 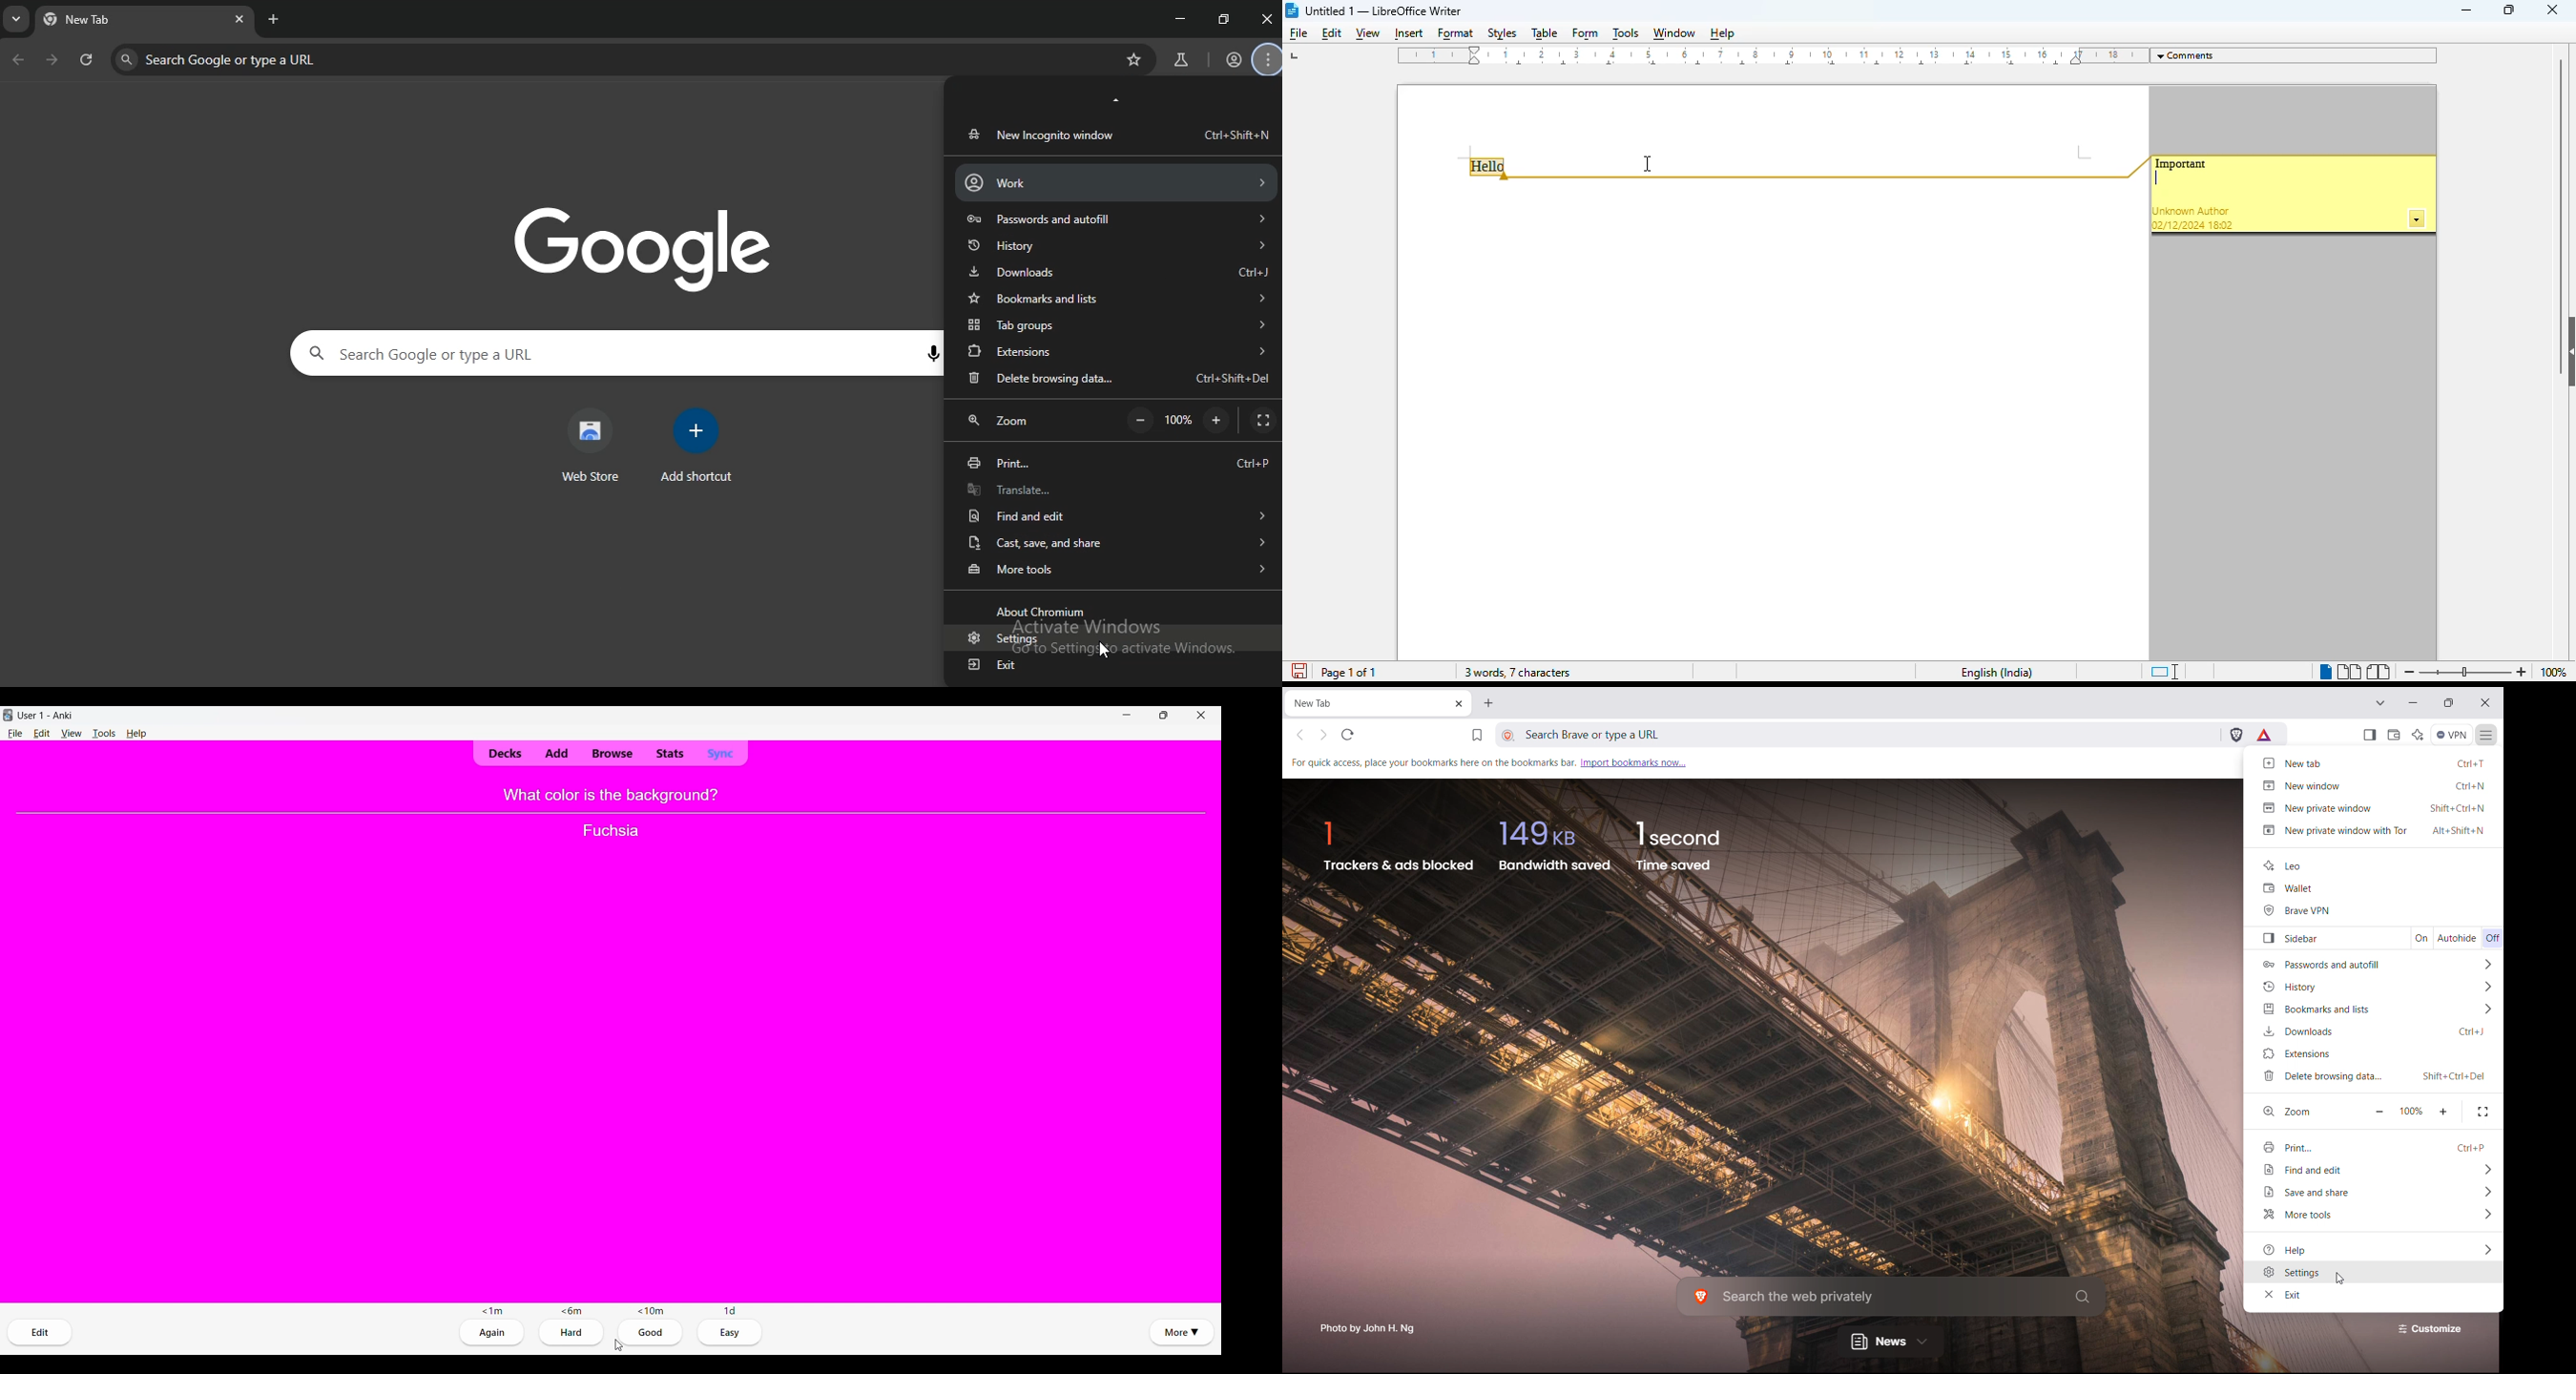 What do you see at coordinates (53, 62) in the screenshot?
I see `next page` at bounding box center [53, 62].